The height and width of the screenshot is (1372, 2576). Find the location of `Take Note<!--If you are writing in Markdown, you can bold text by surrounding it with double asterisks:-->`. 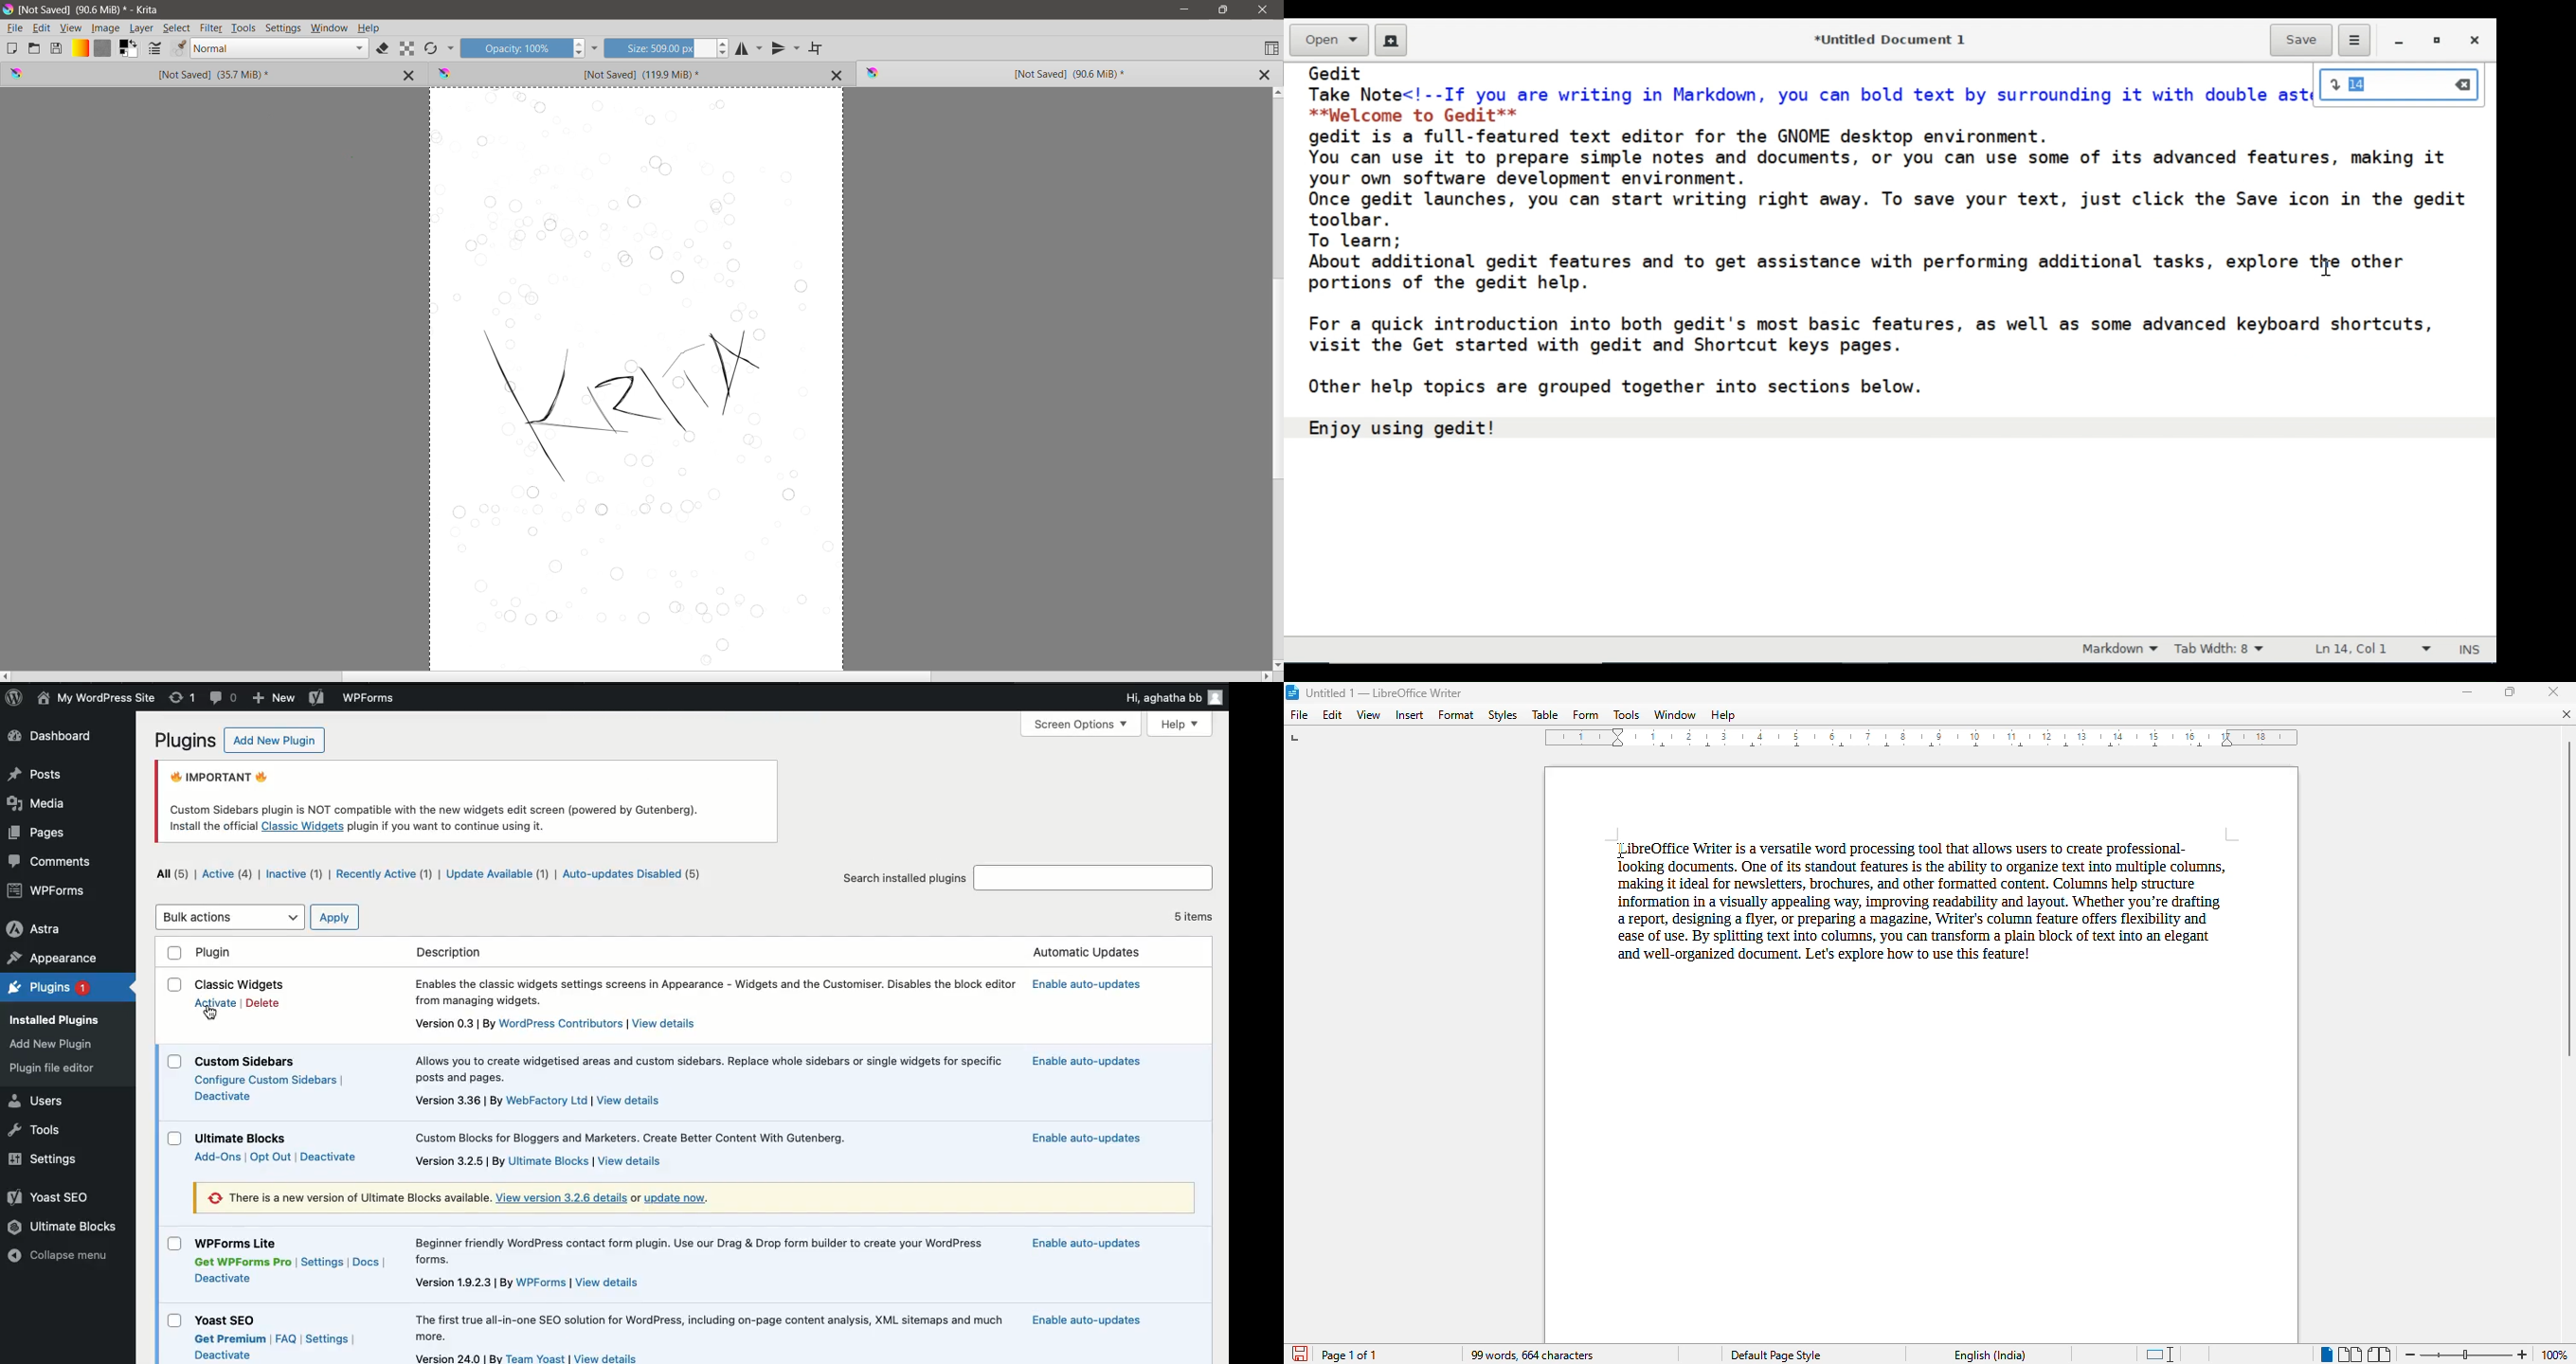

Take Note<!--If you are writing in Markdown, you can bold text by surrounding it with double asterisks:--> is located at coordinates (1810, 93).